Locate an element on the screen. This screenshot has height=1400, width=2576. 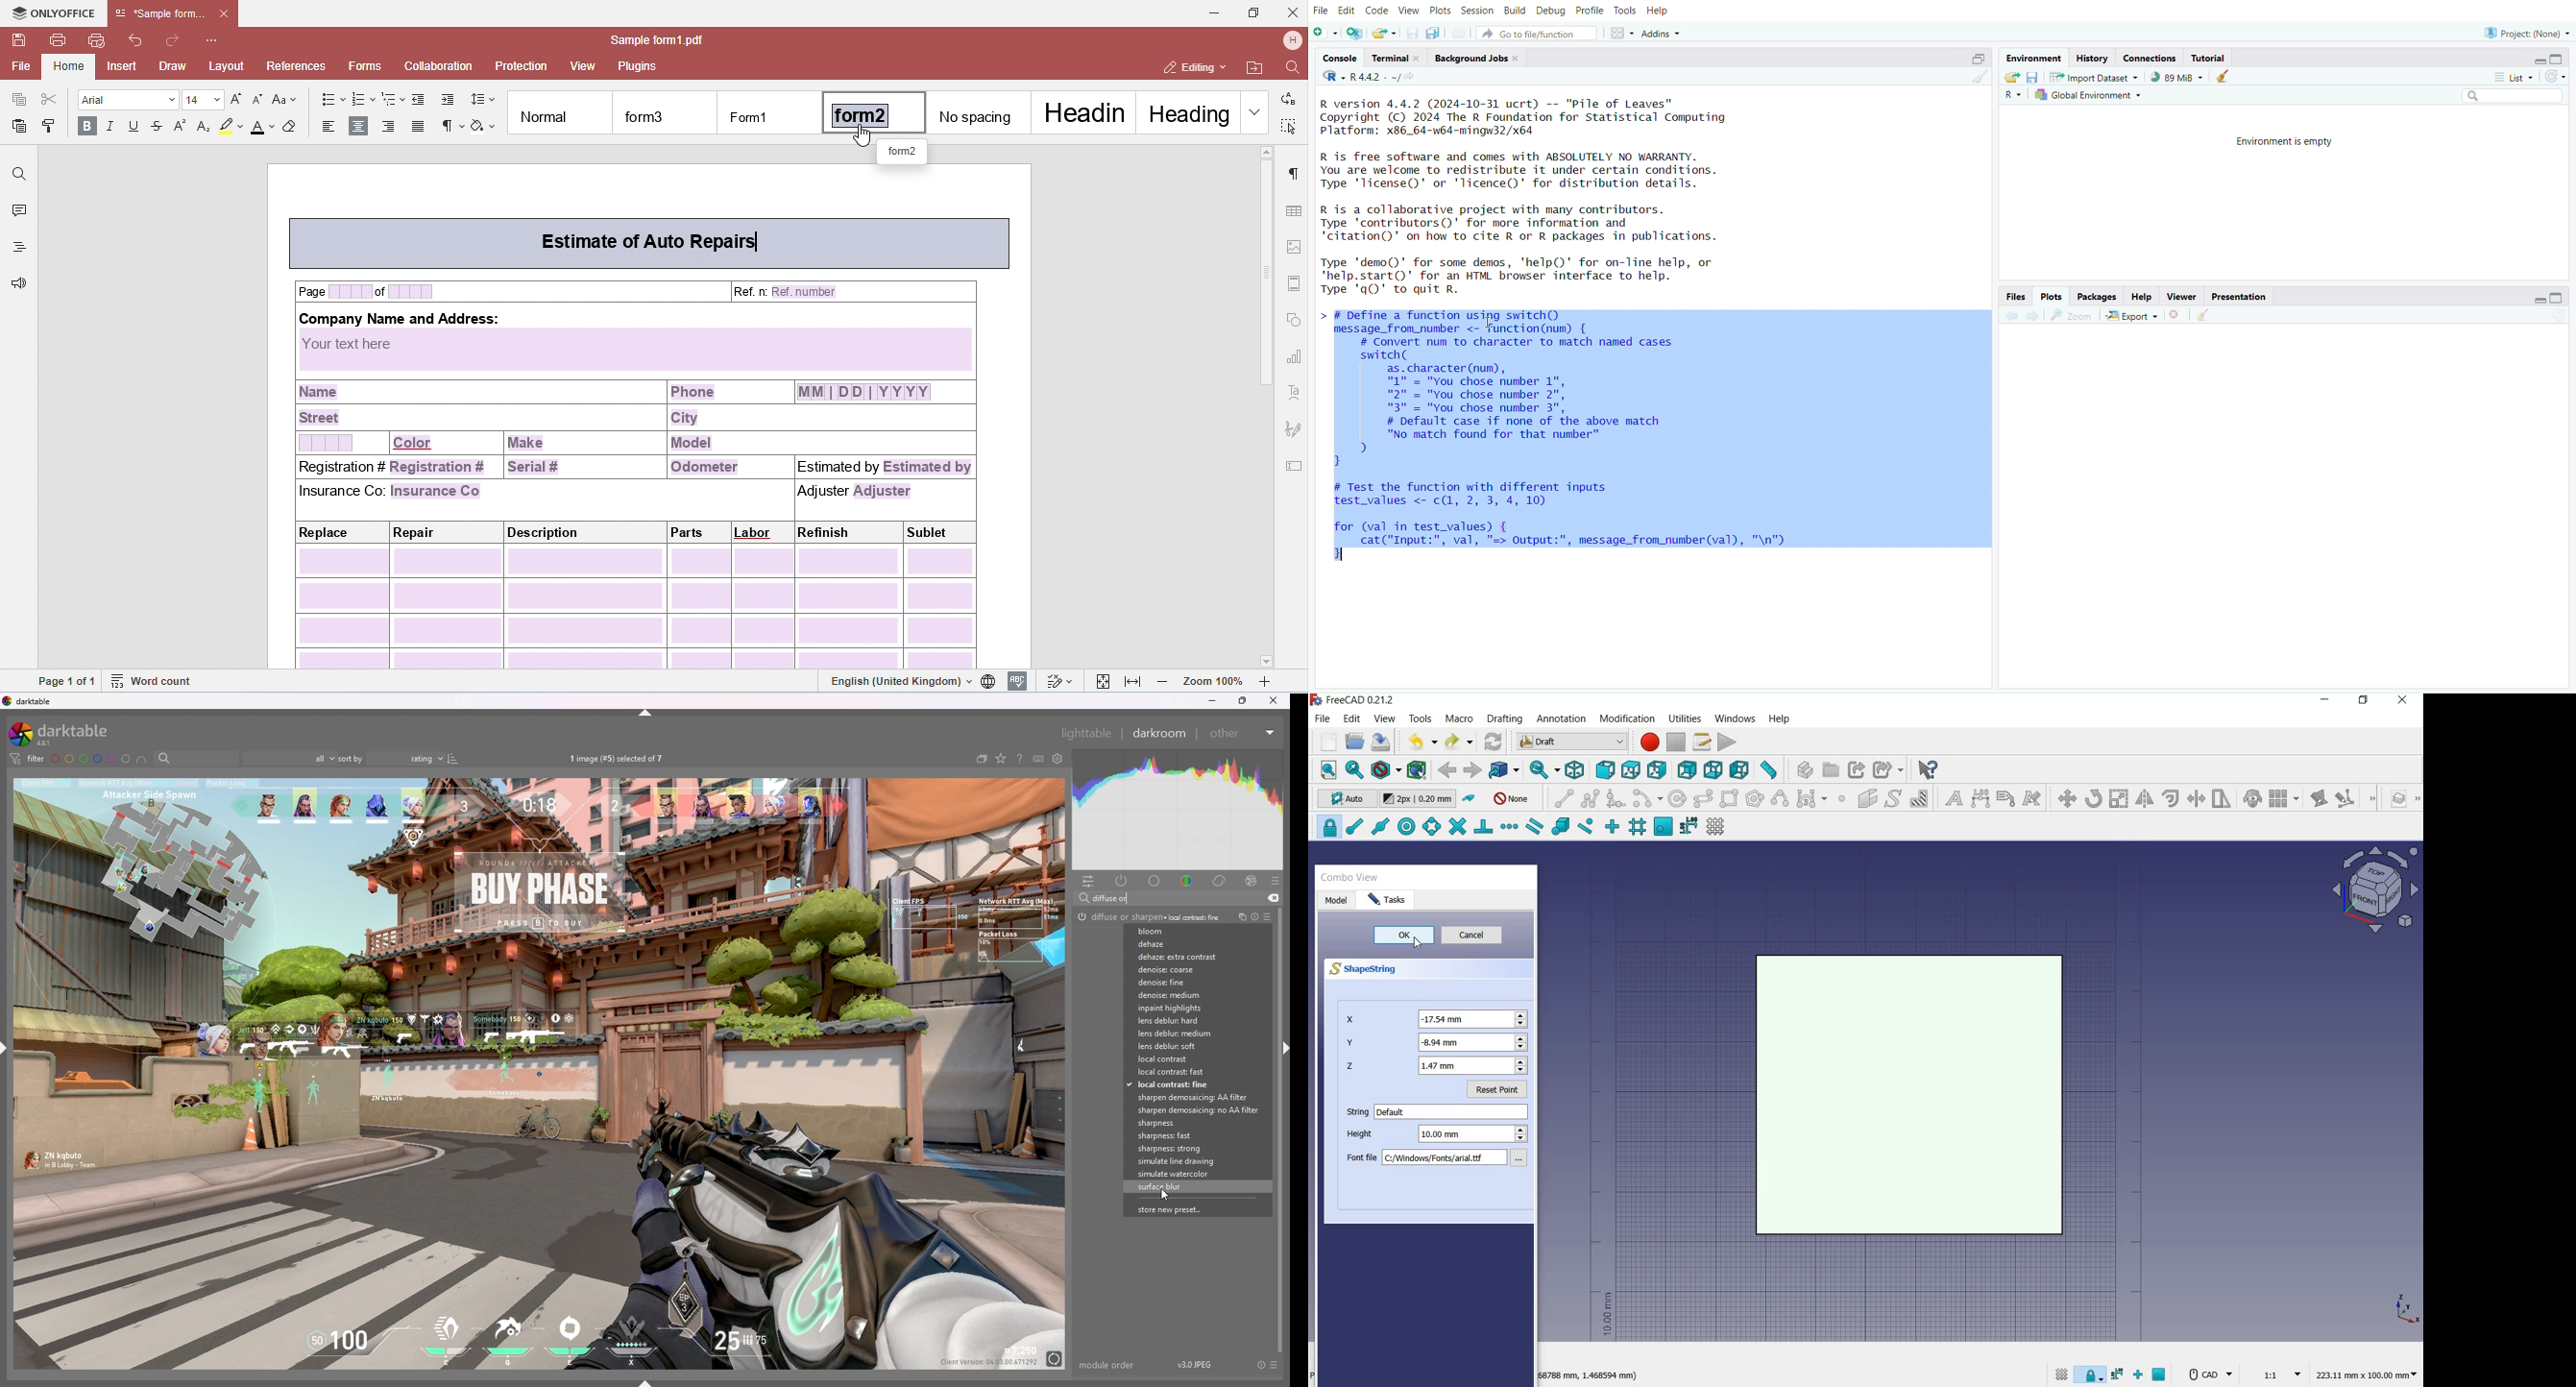
View is located at coordinates (1408, 11).